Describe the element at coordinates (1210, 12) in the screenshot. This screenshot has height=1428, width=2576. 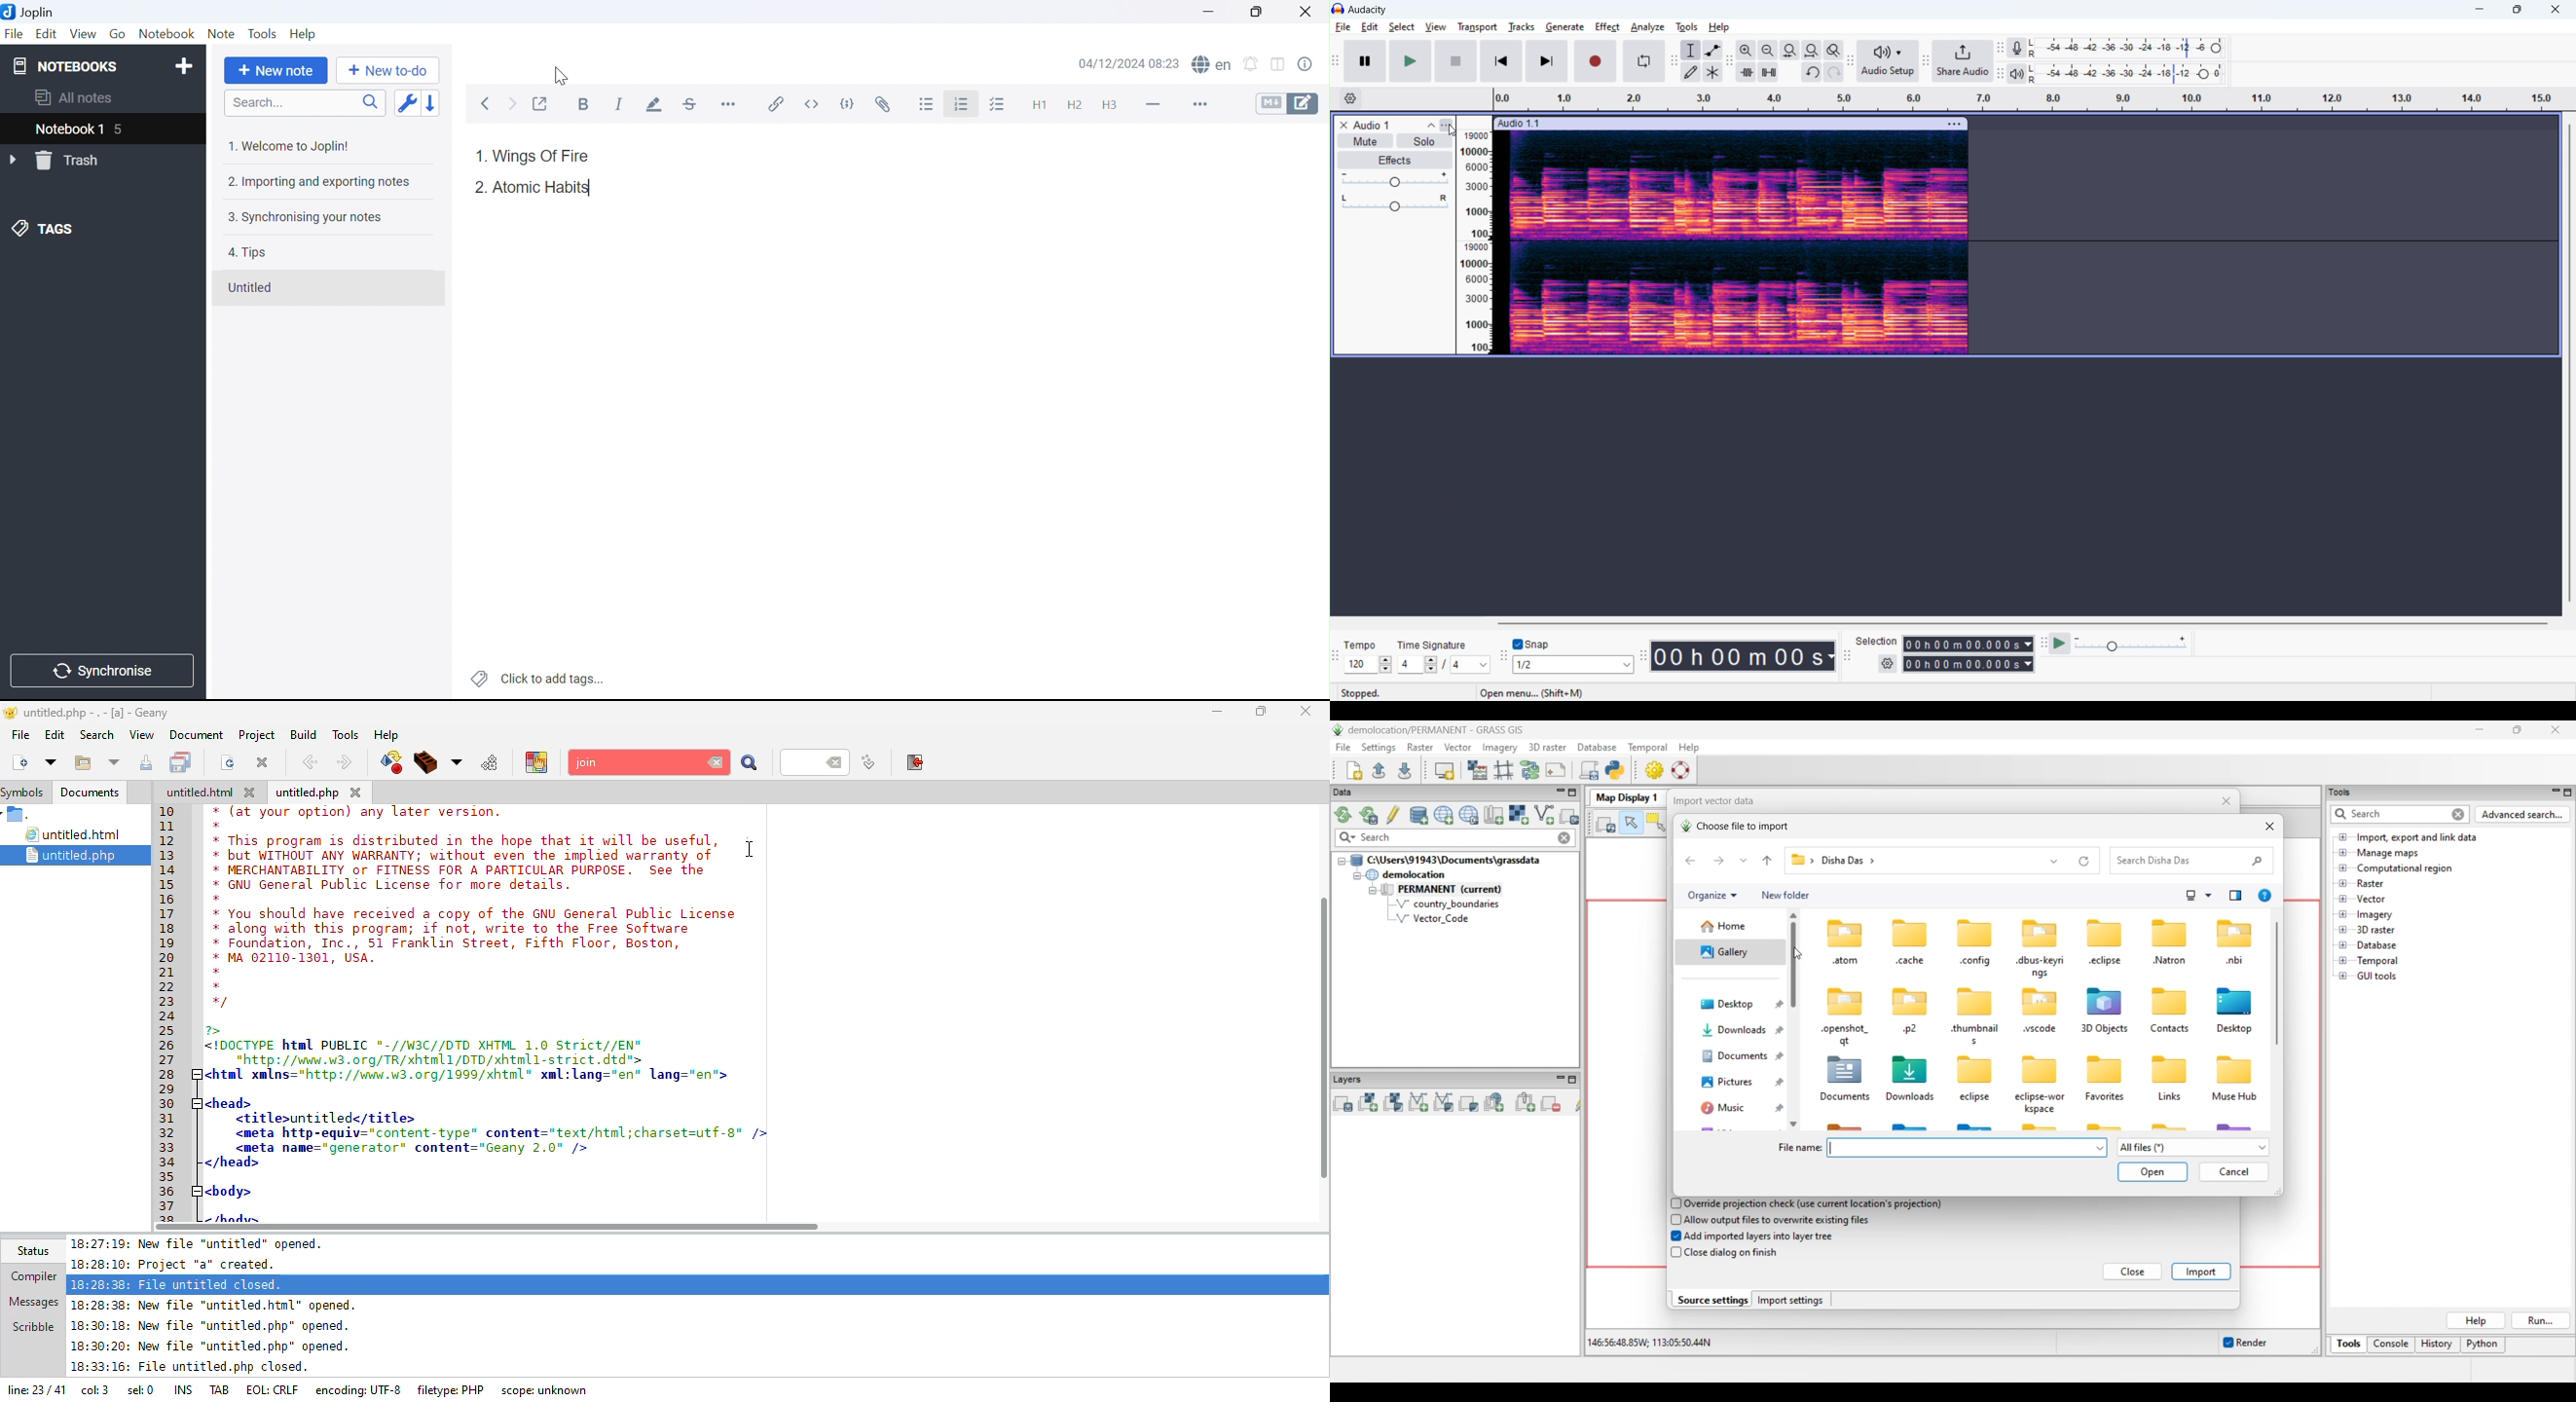
I see `Minimize` at that location.